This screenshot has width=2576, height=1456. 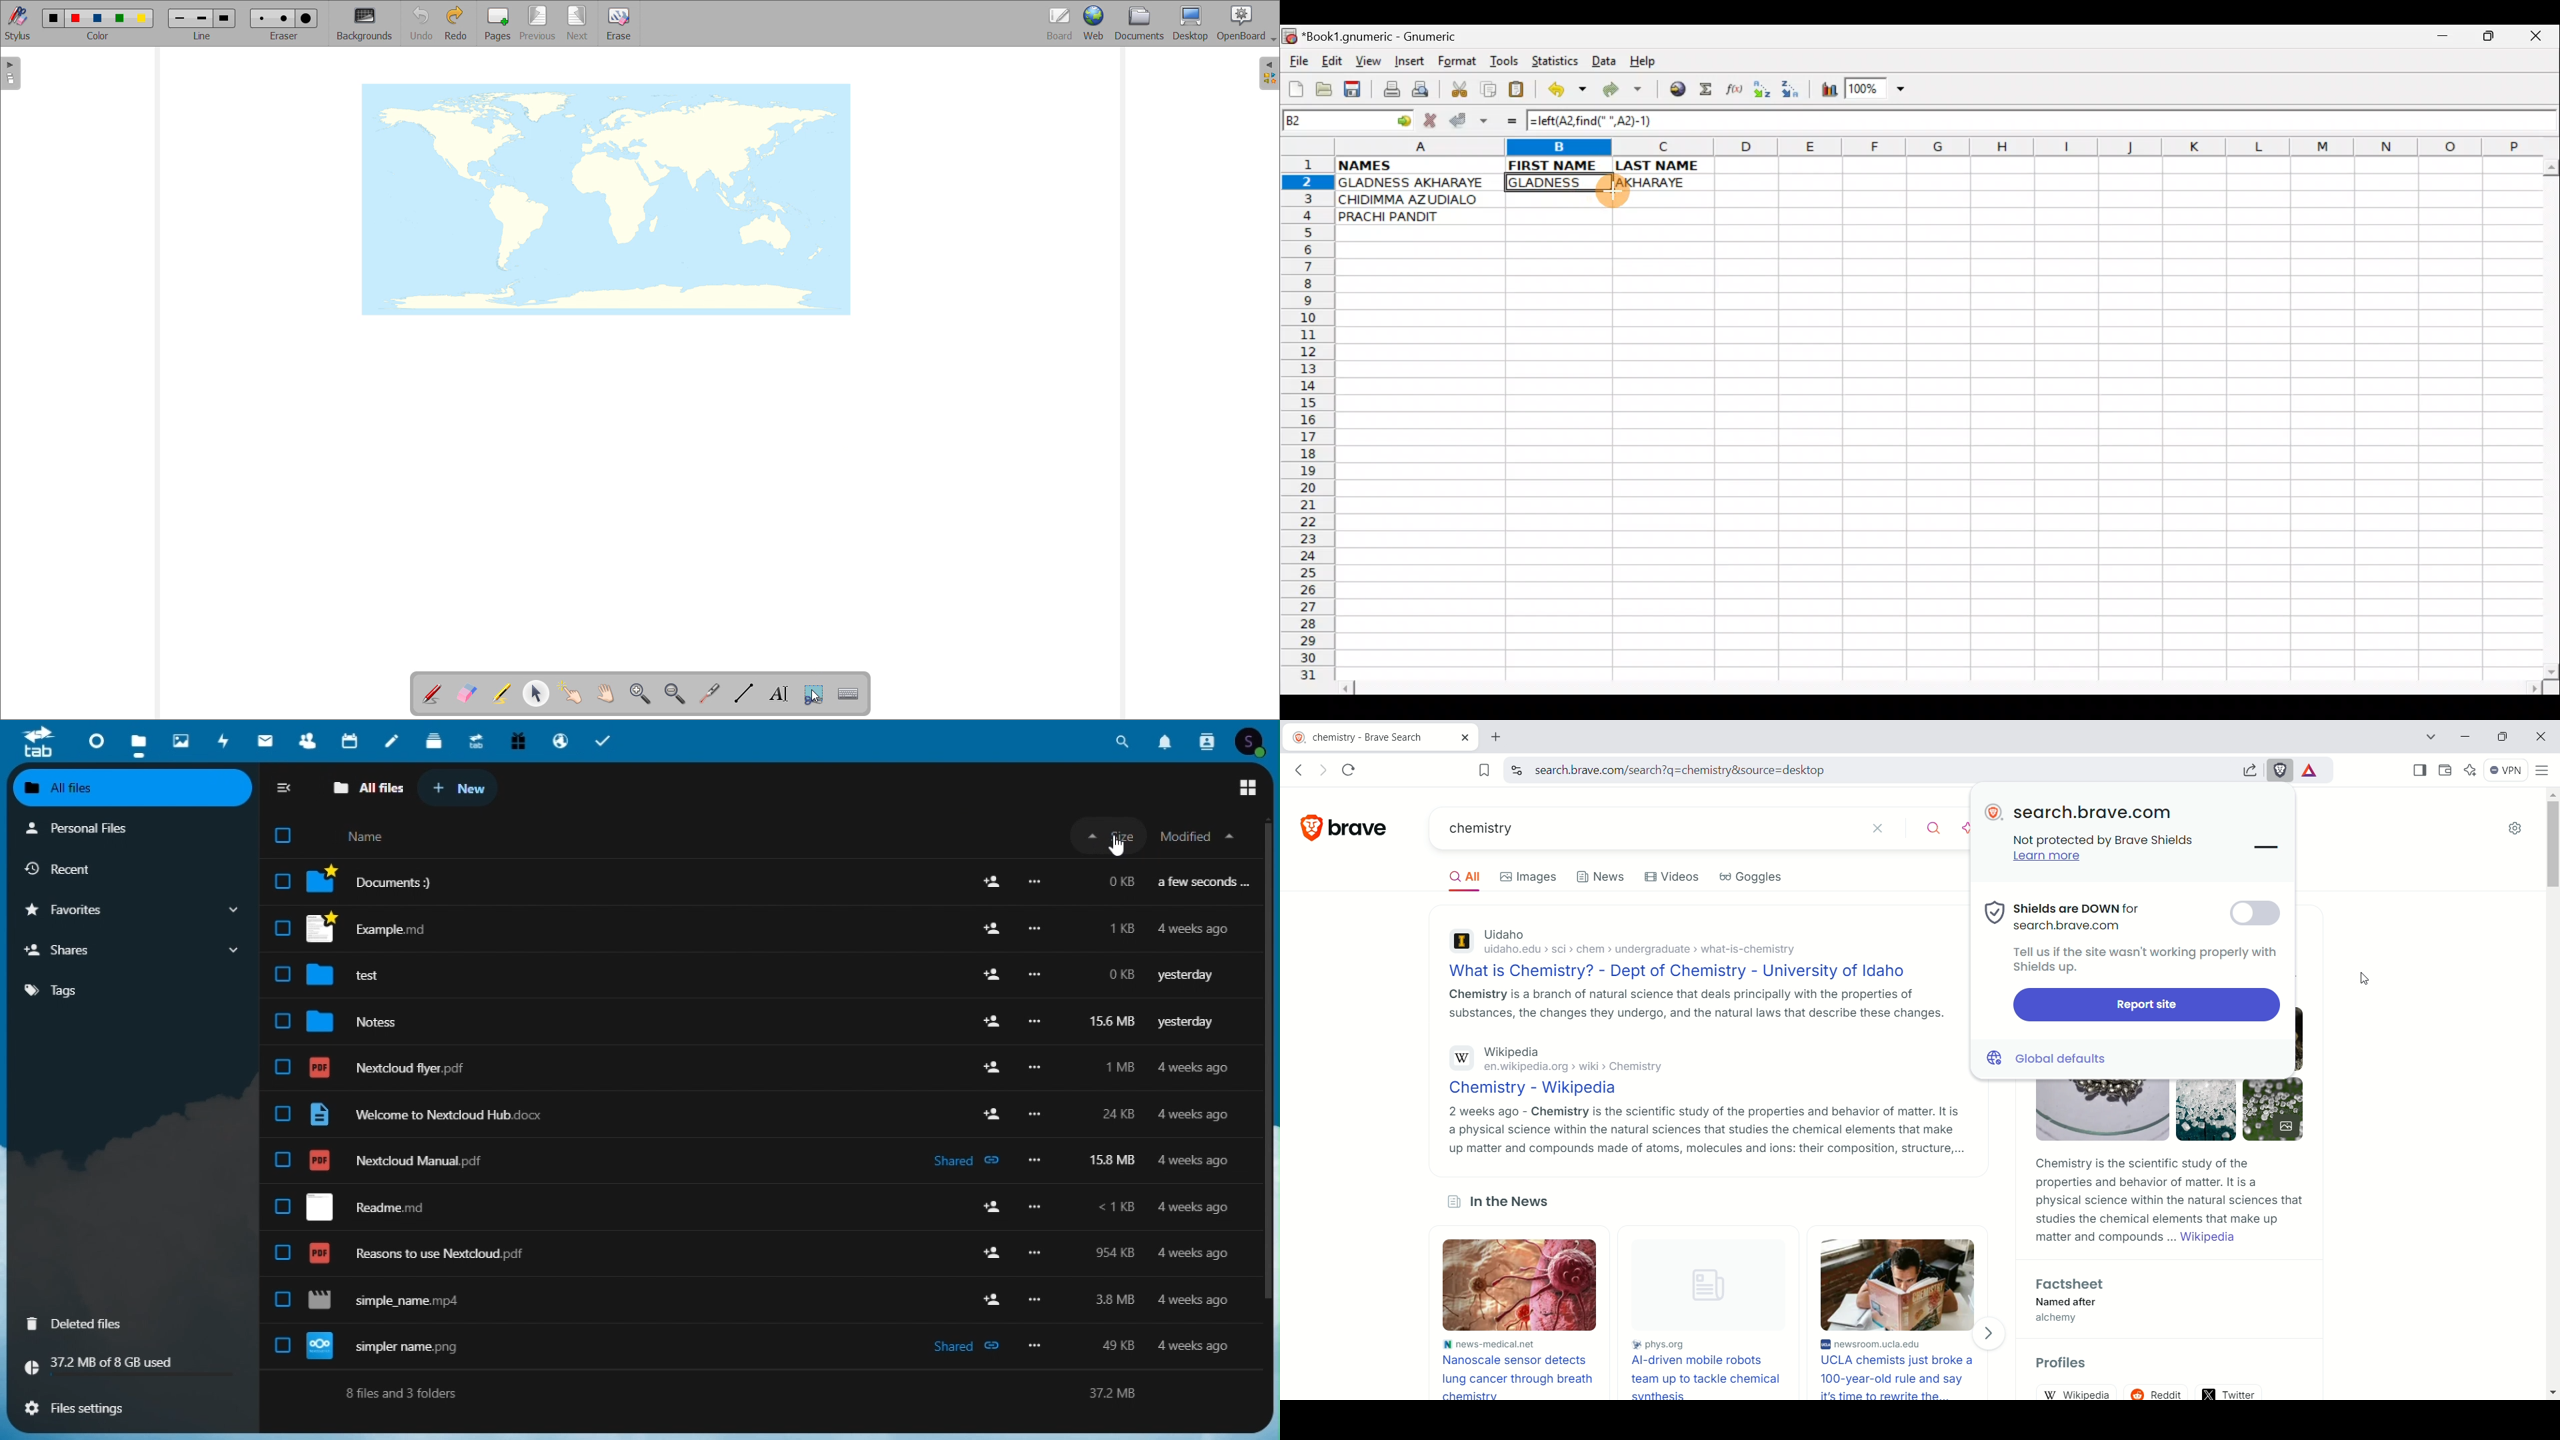 I want to click on Collapse side bar, so click(x=283, y=788).